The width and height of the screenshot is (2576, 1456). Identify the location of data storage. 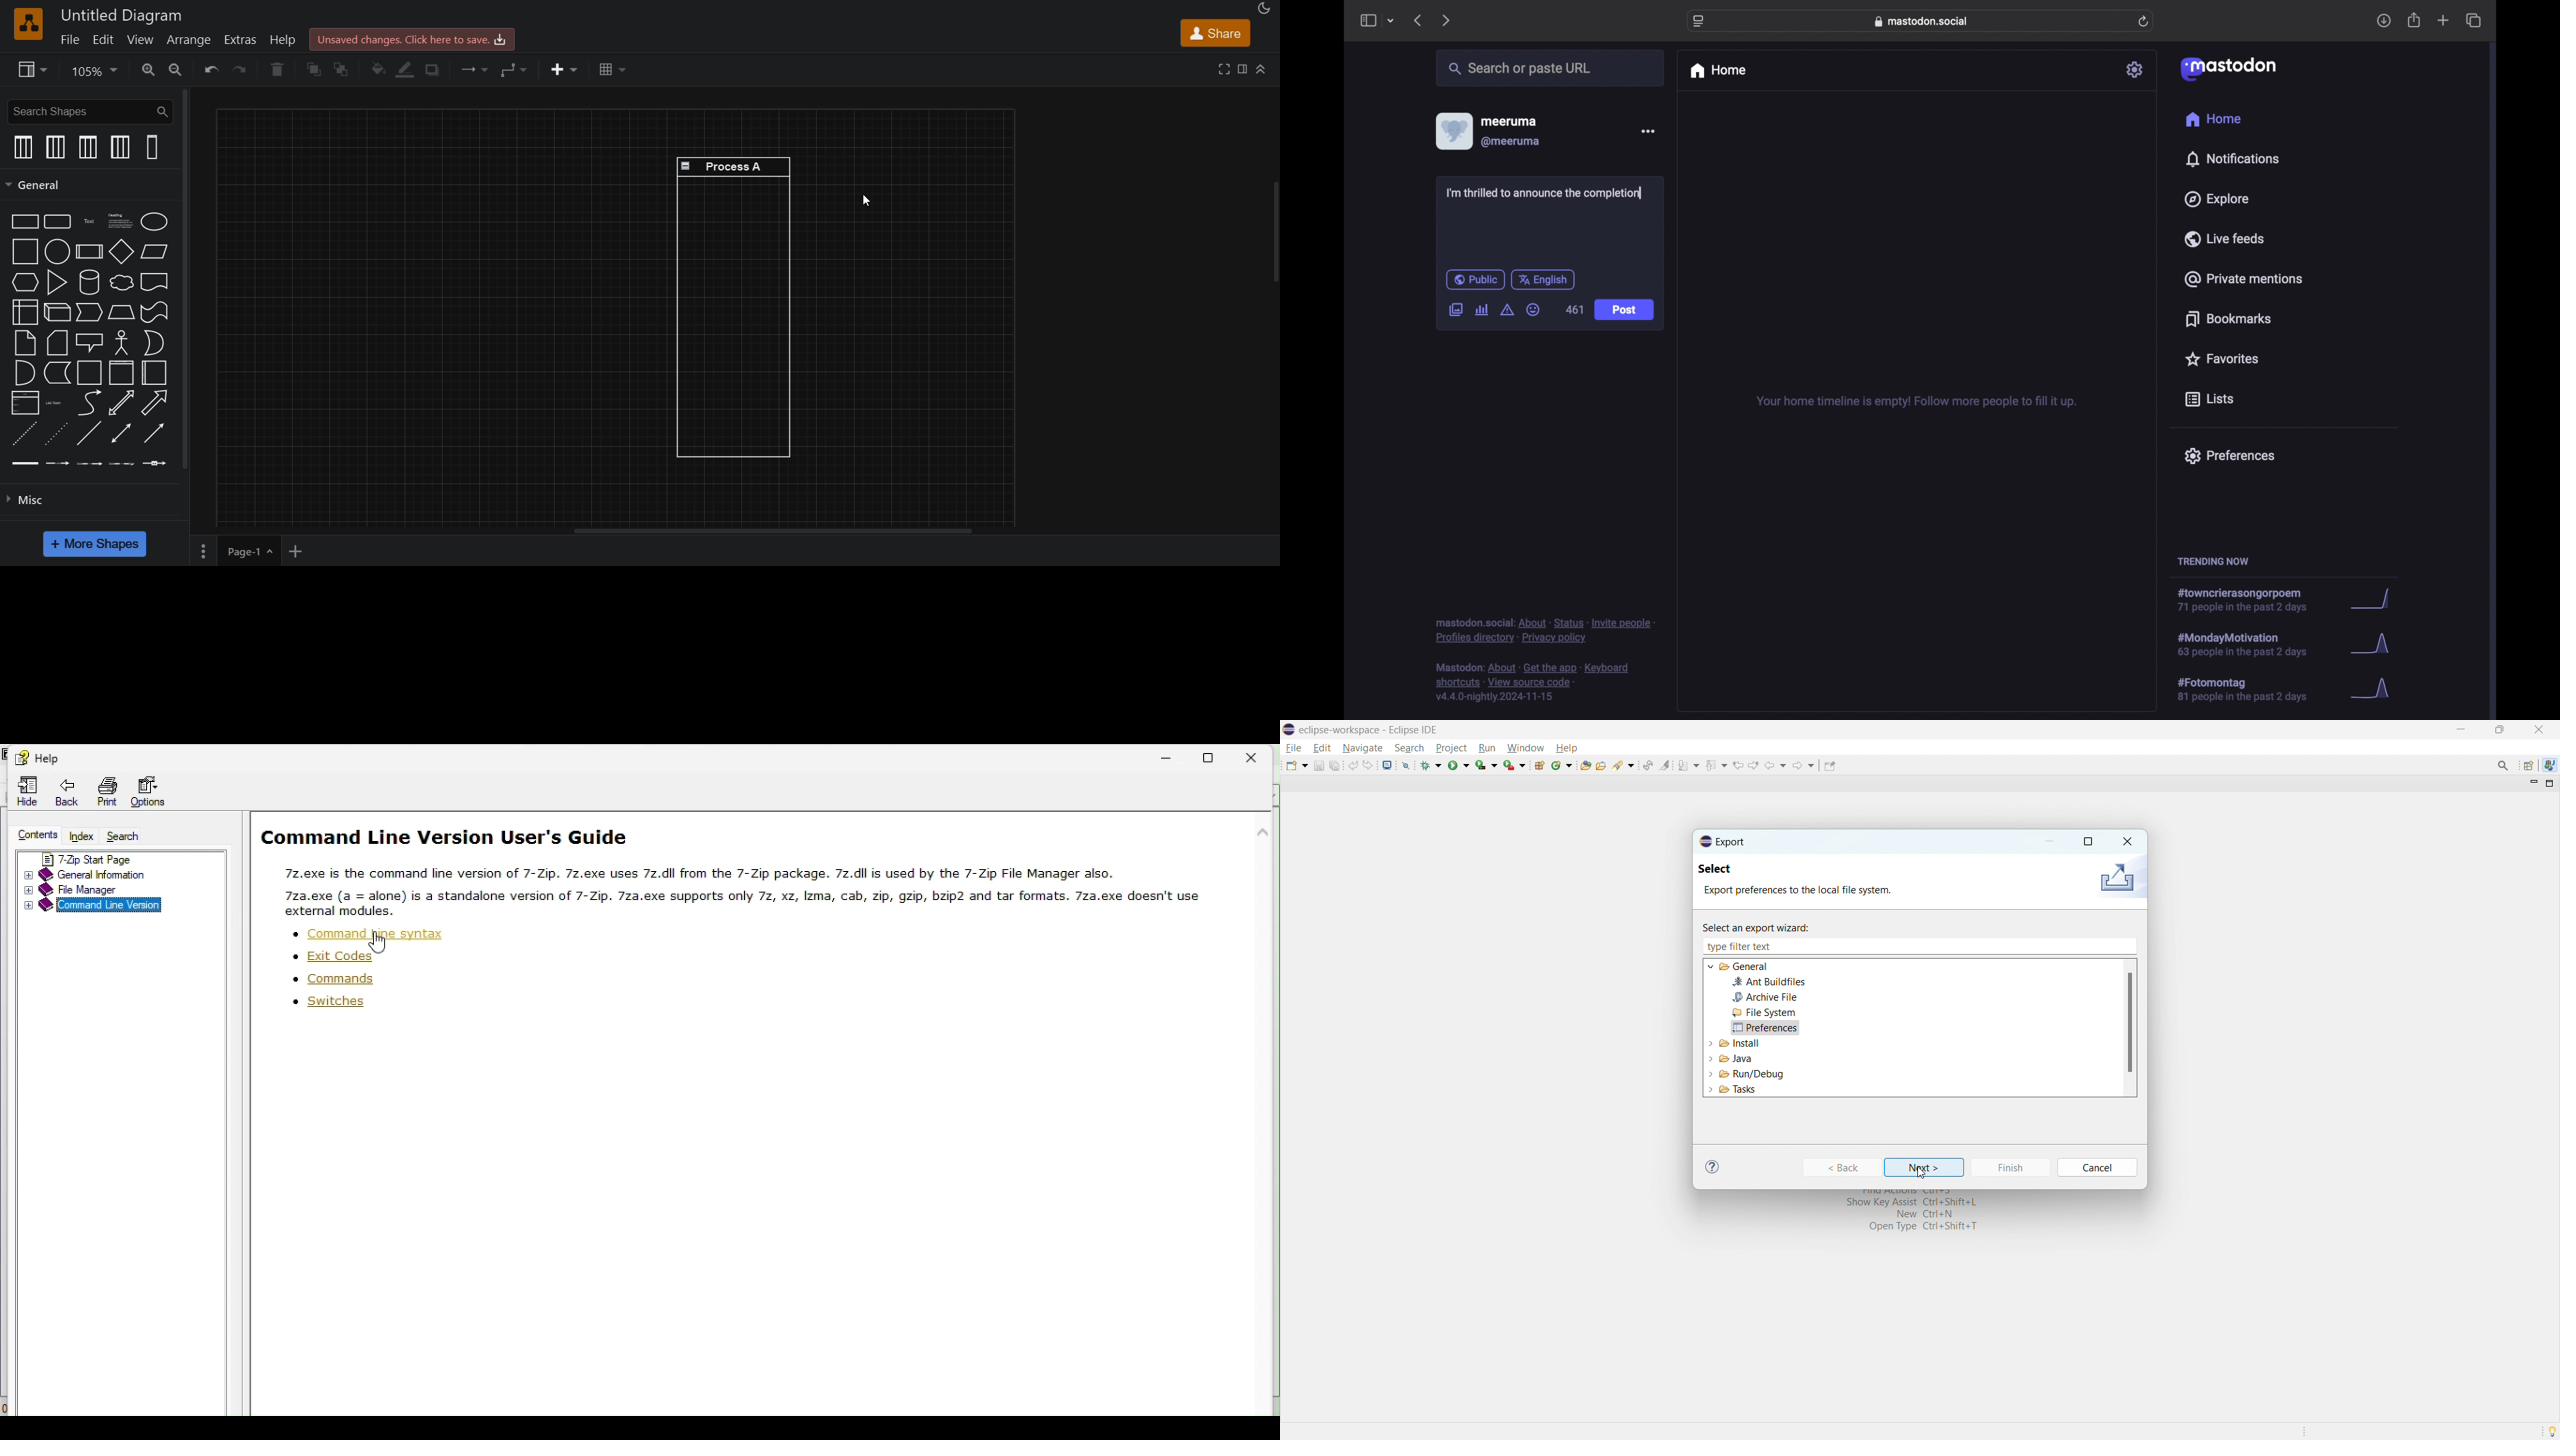
(57, 375).